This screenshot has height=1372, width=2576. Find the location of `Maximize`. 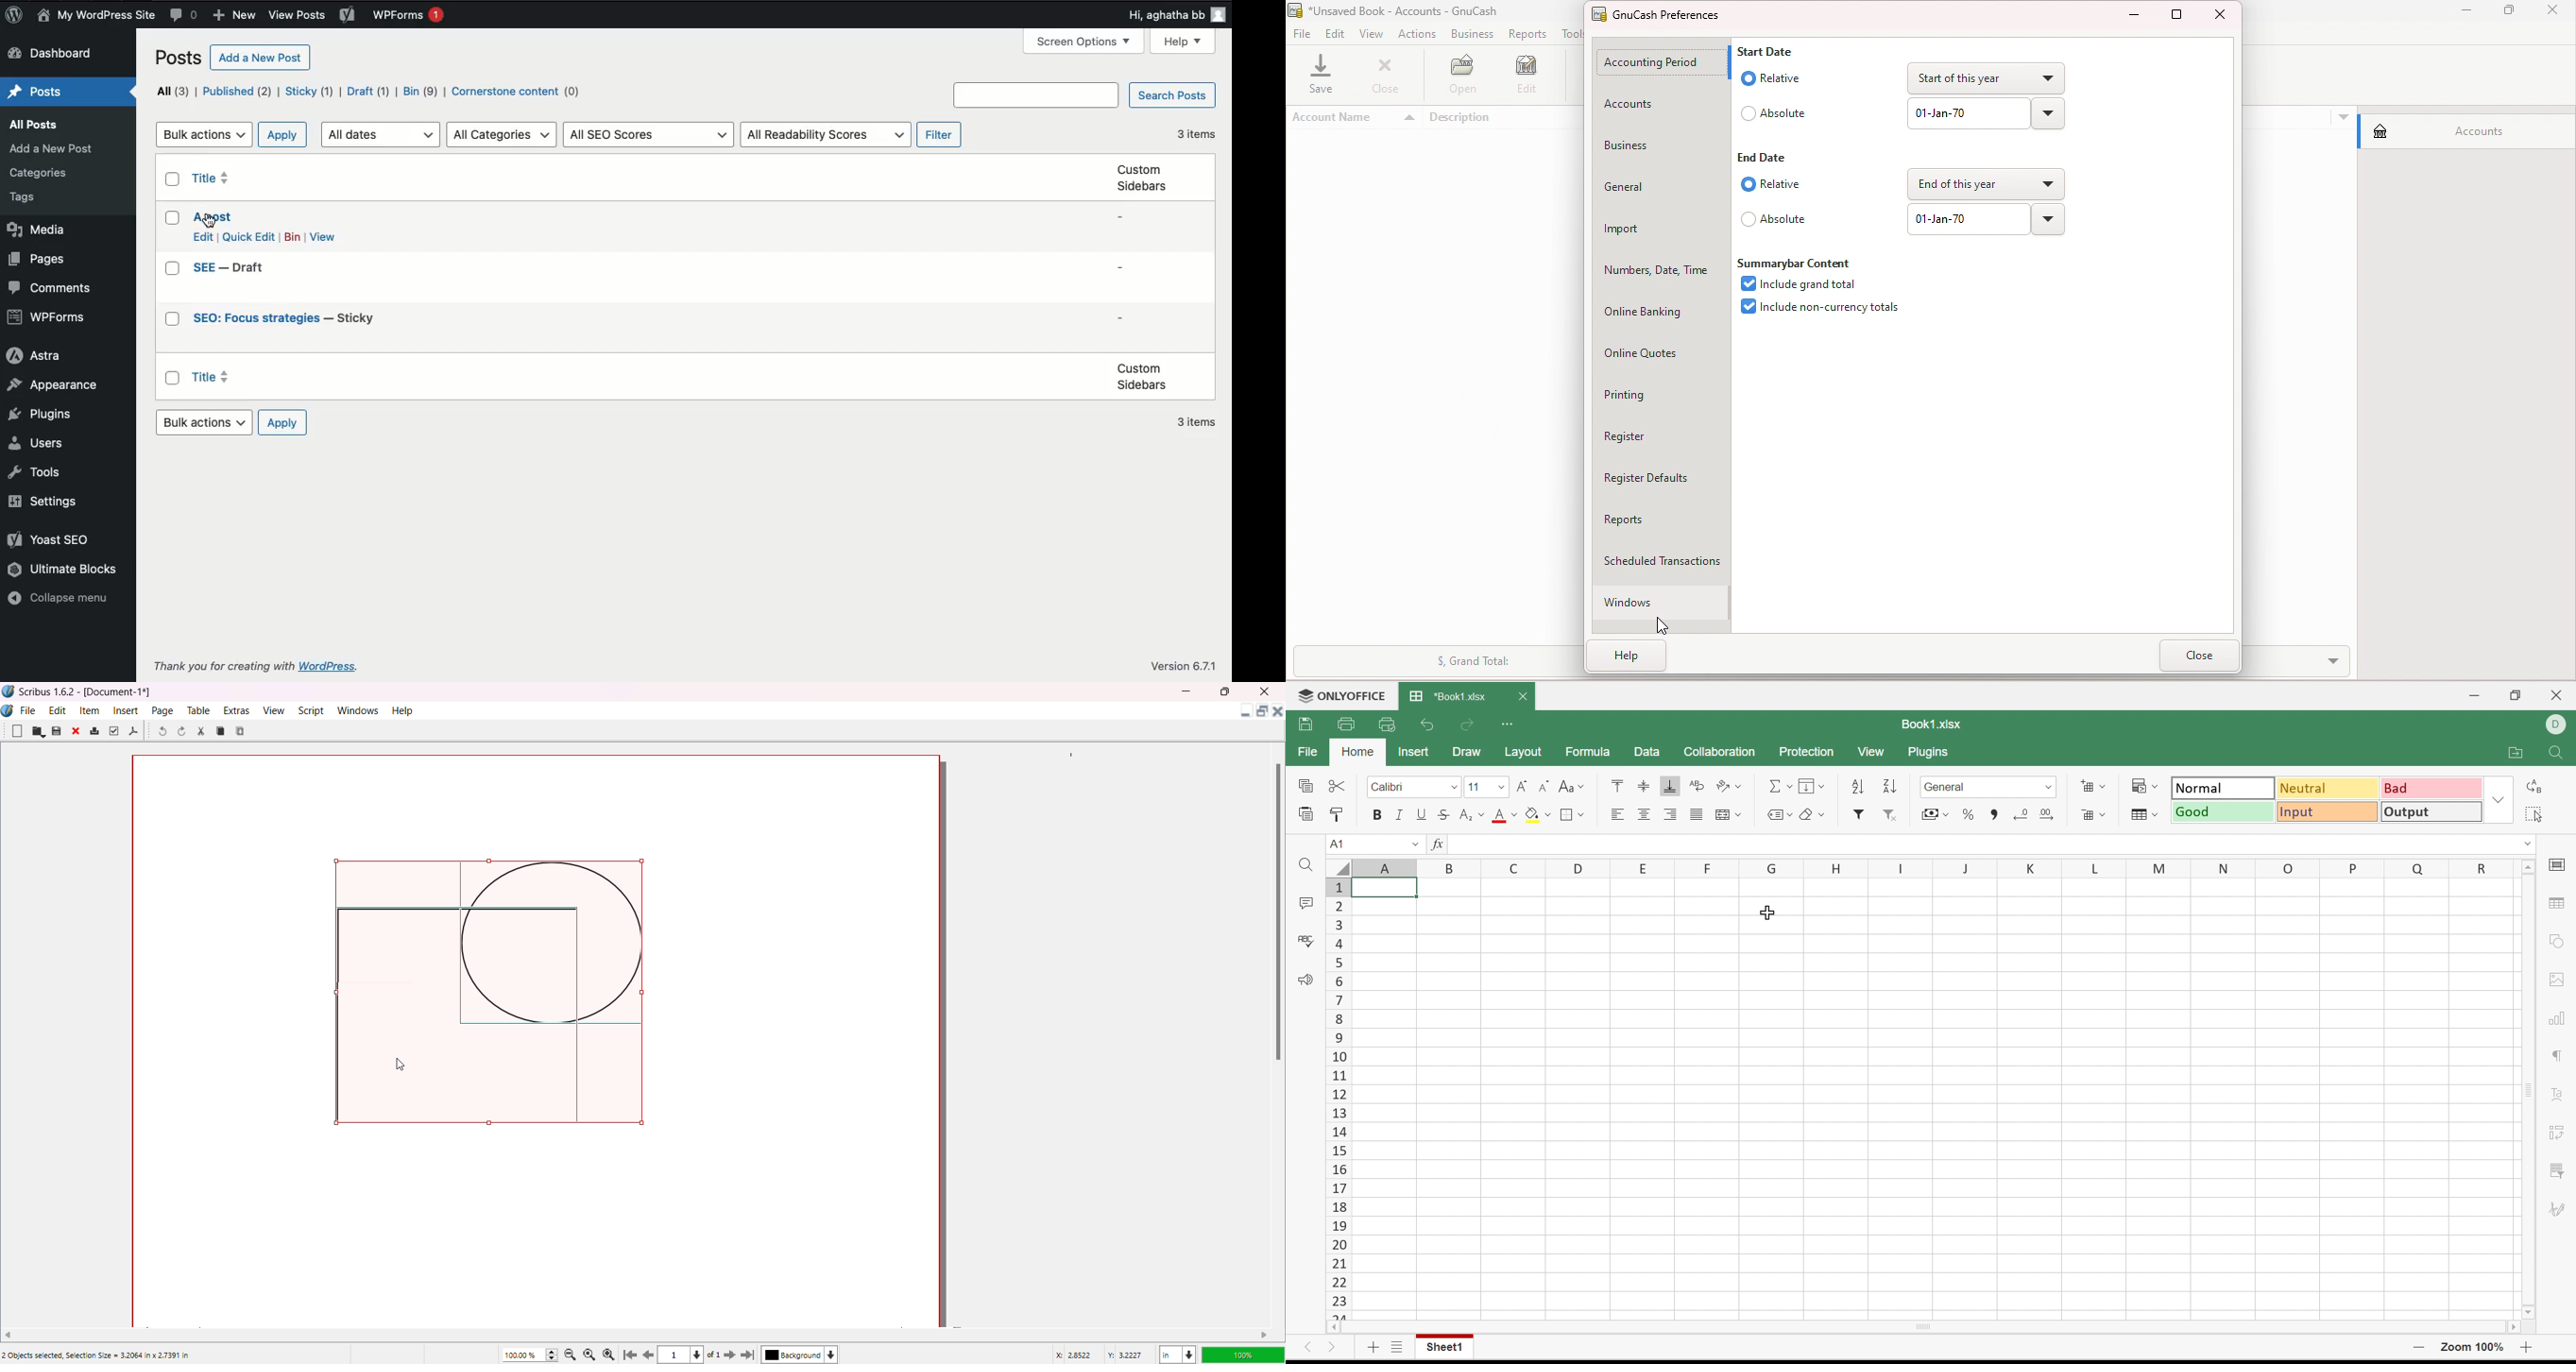

Maximize is located at coordinates (2177, 17).